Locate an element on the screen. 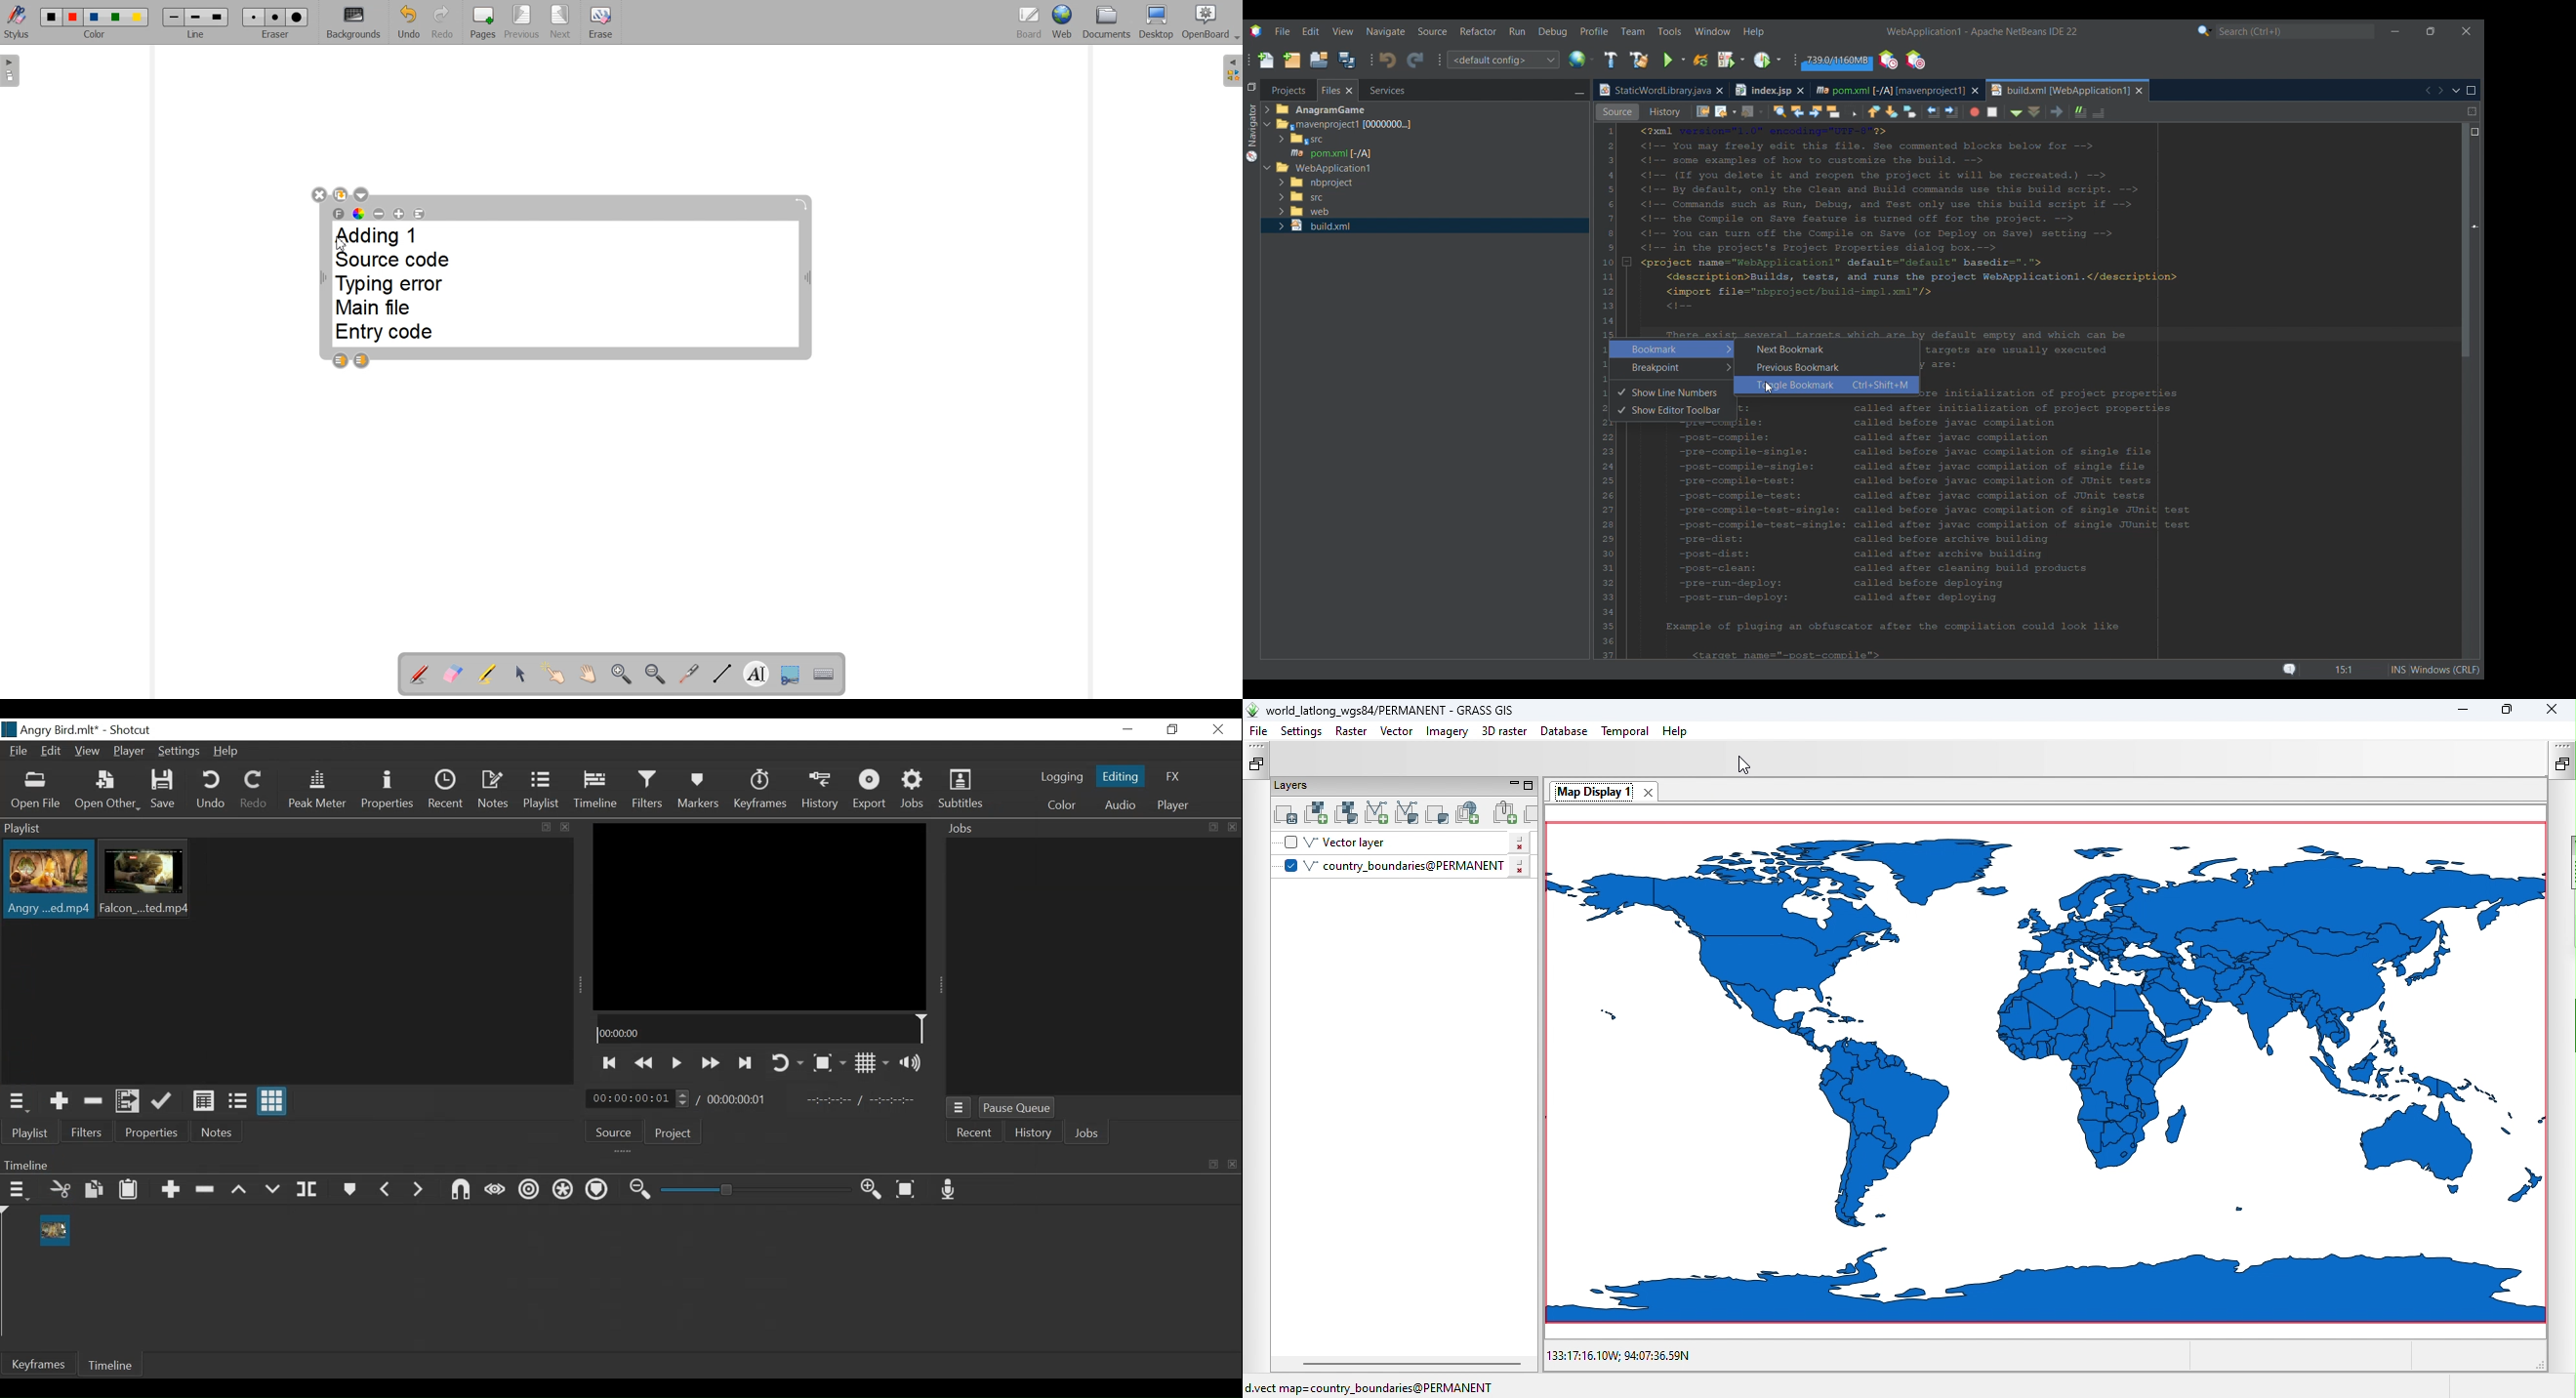  Navigate menu is located at coordinates (1386, 32).